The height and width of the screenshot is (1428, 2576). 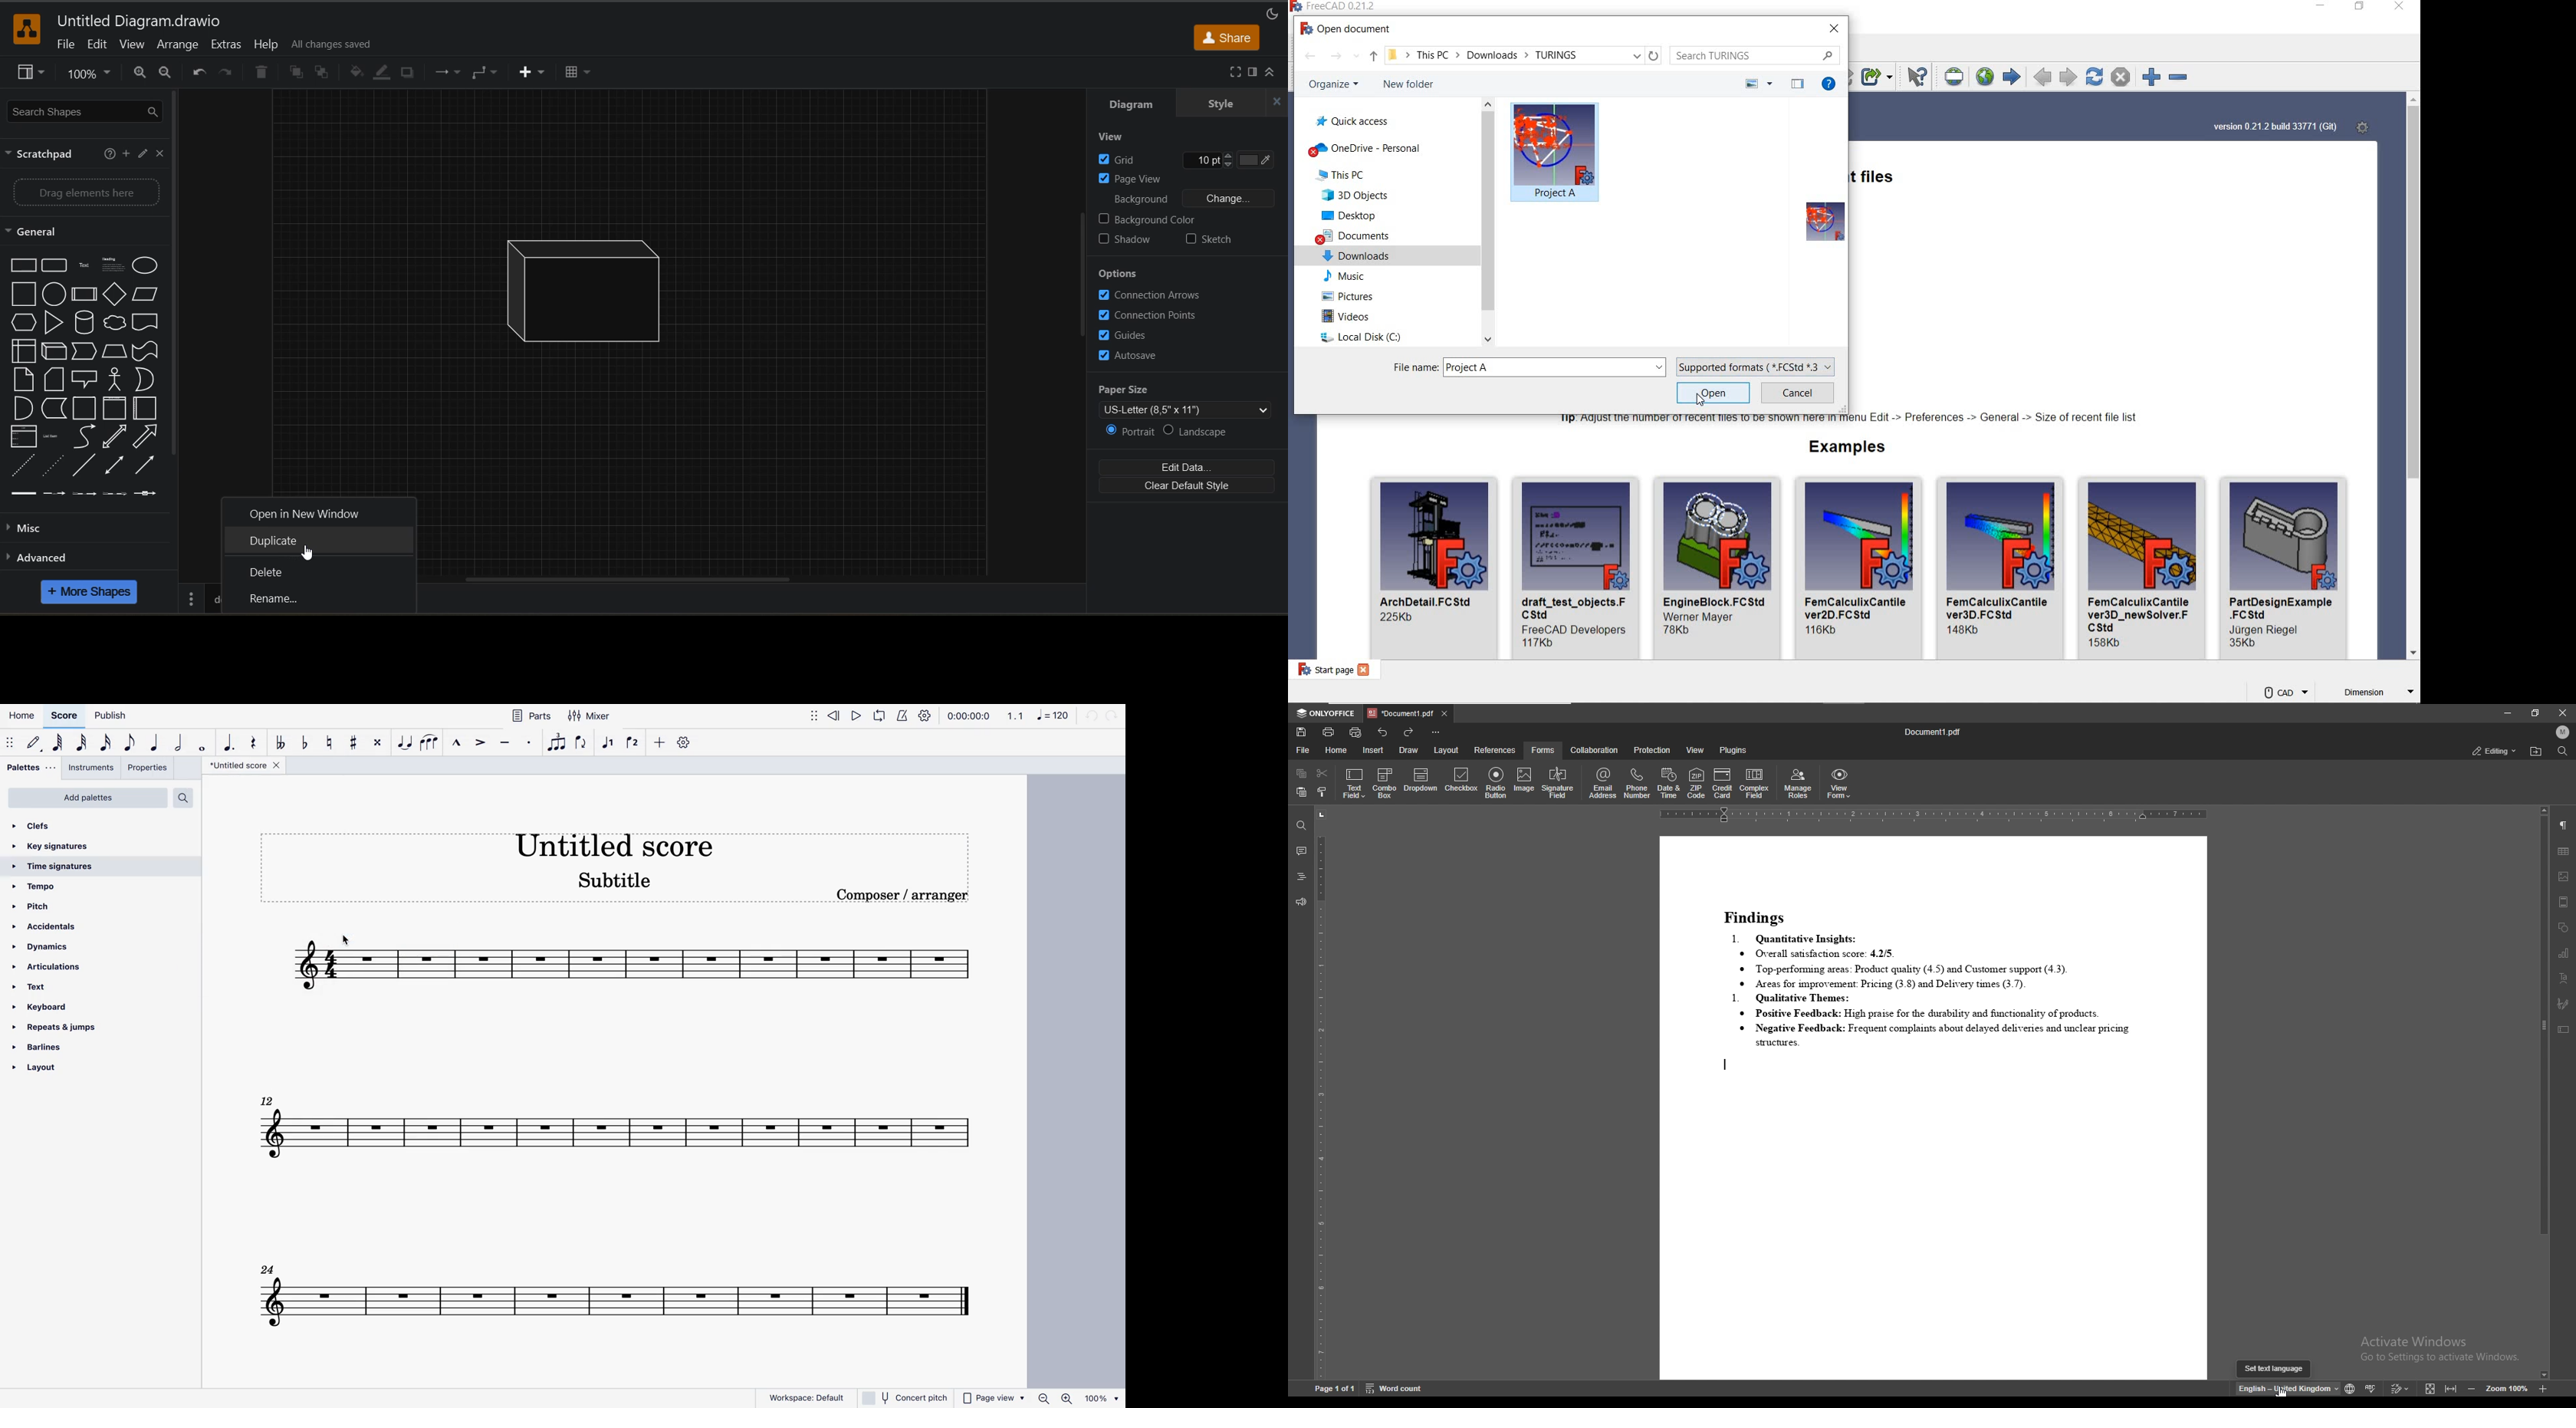 I want to click on properties, so click(x=148, y=769).